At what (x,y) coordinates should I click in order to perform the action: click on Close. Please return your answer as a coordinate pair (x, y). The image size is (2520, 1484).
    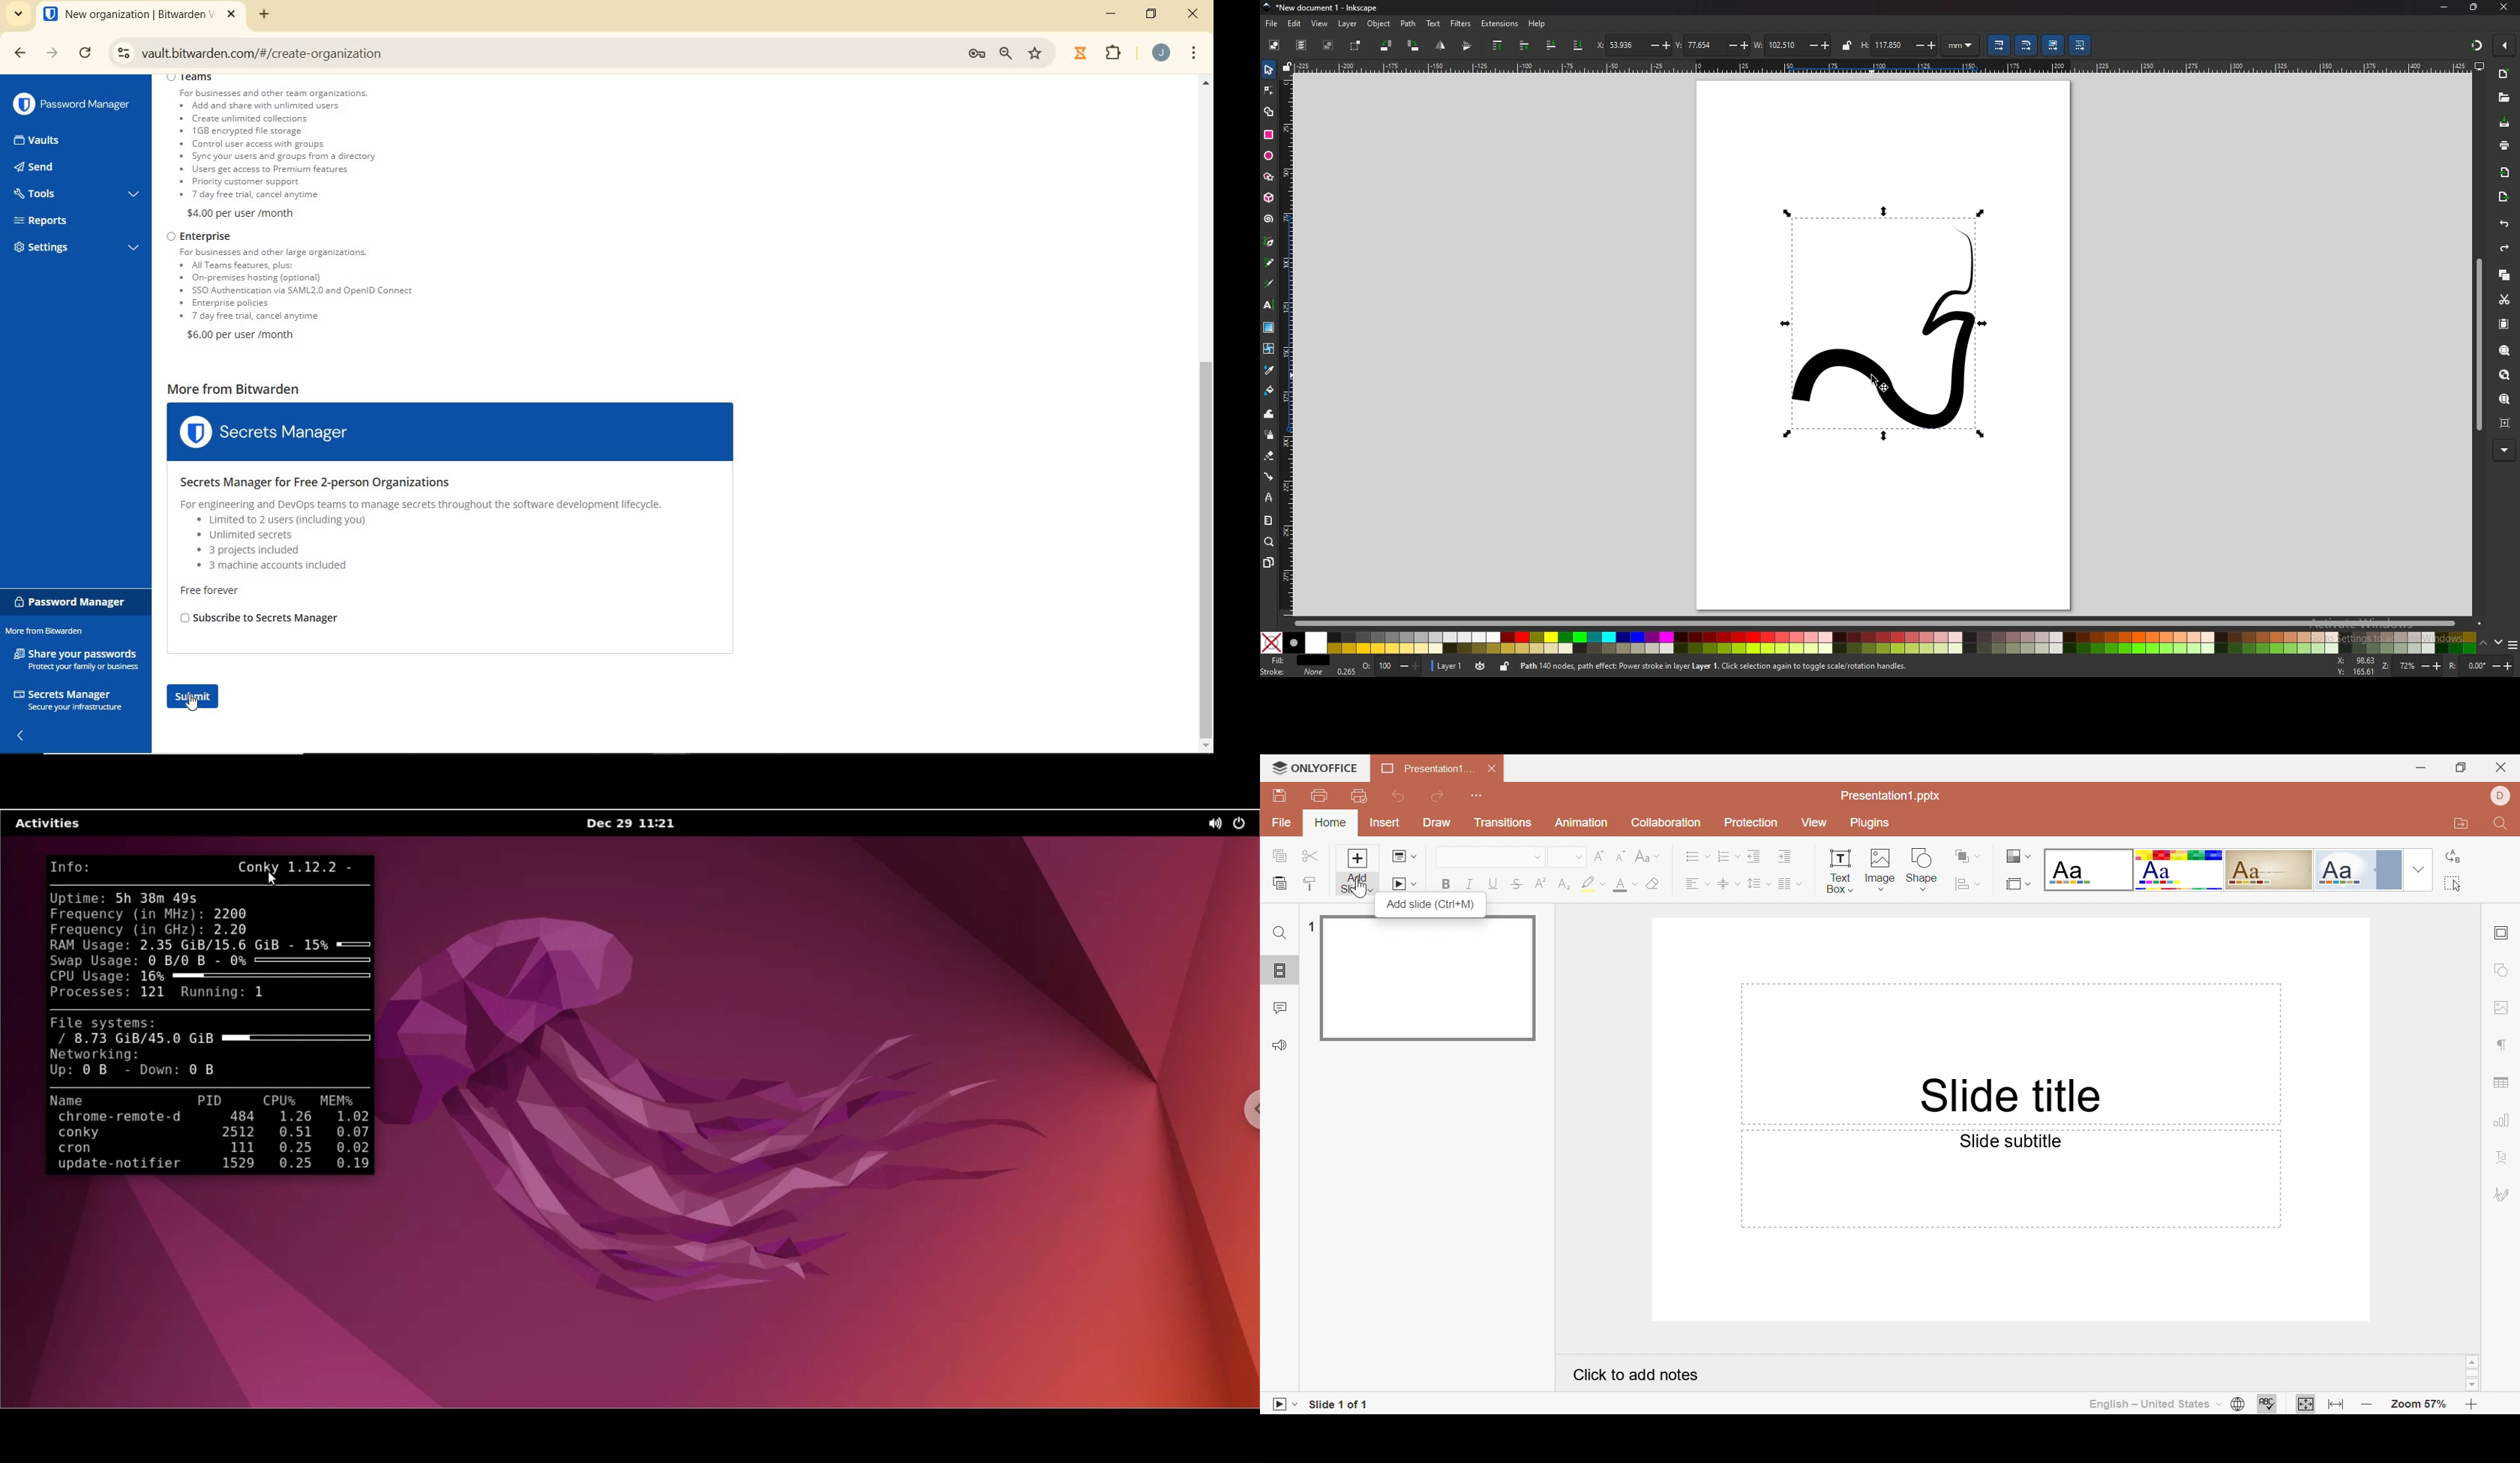
    Looking at the image, I should click on (1494, 769).